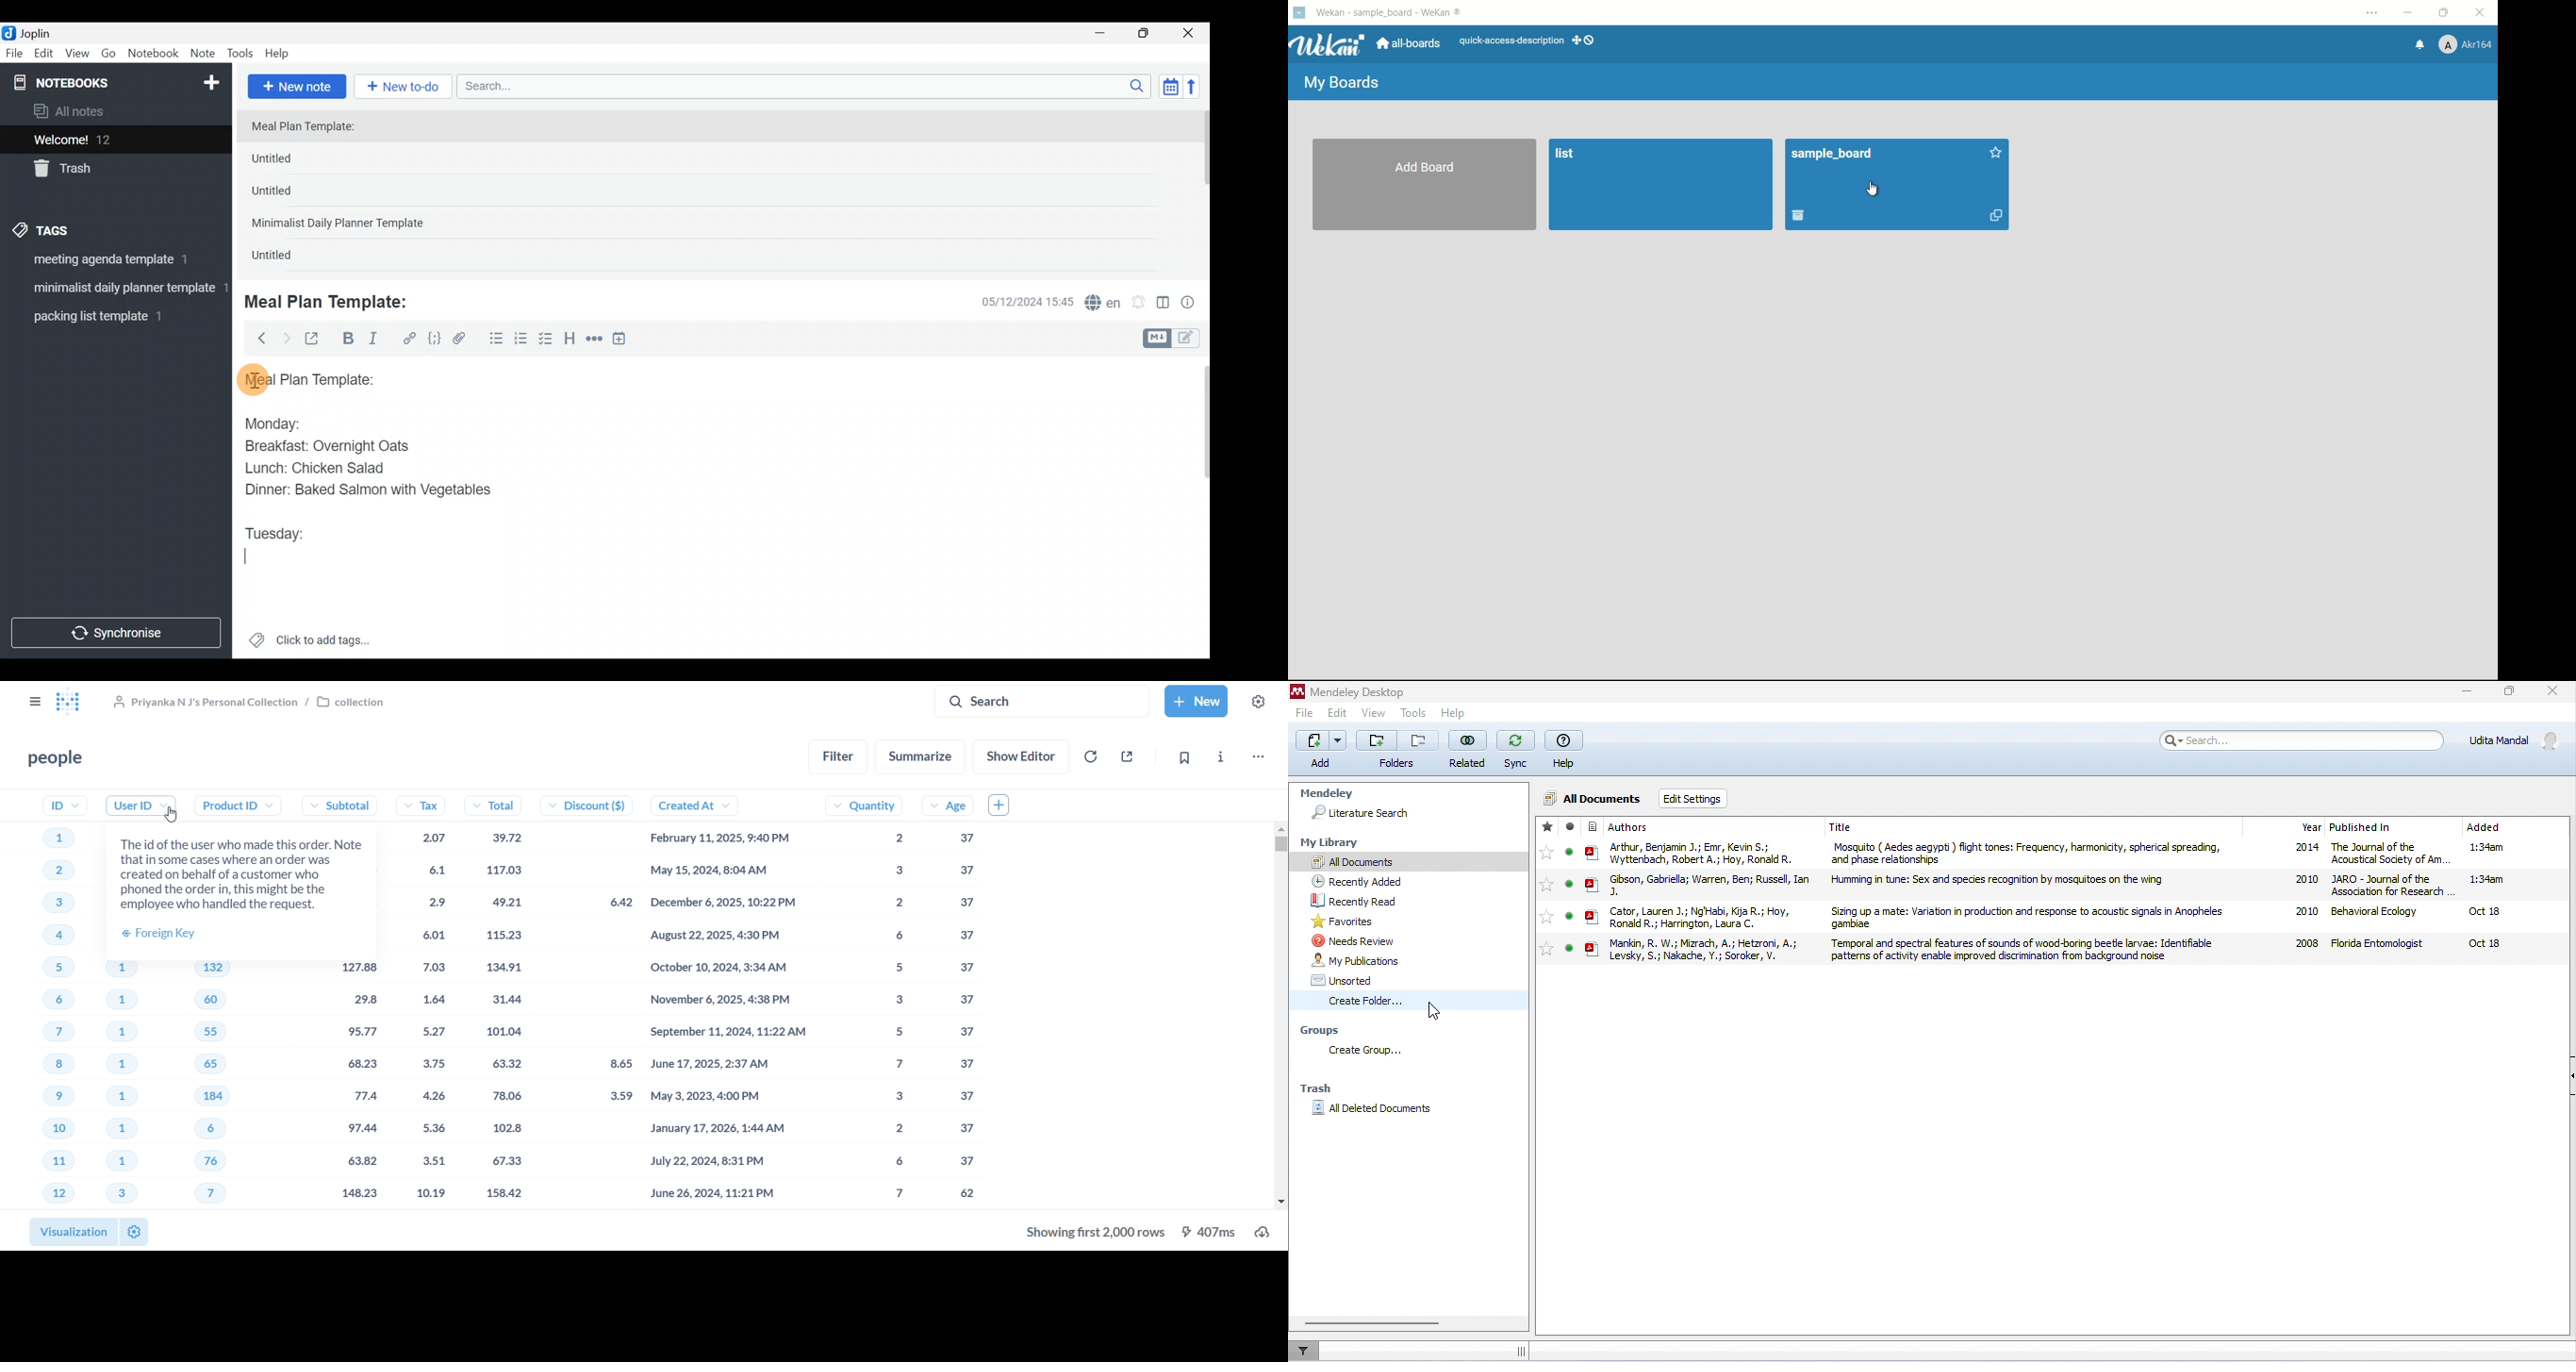 The width and height of the screenshot is (2576, 1372). What do you see at coordinates (154, 54) in the screenshot?
I see `Notebook` at bounding box center [154, 54].